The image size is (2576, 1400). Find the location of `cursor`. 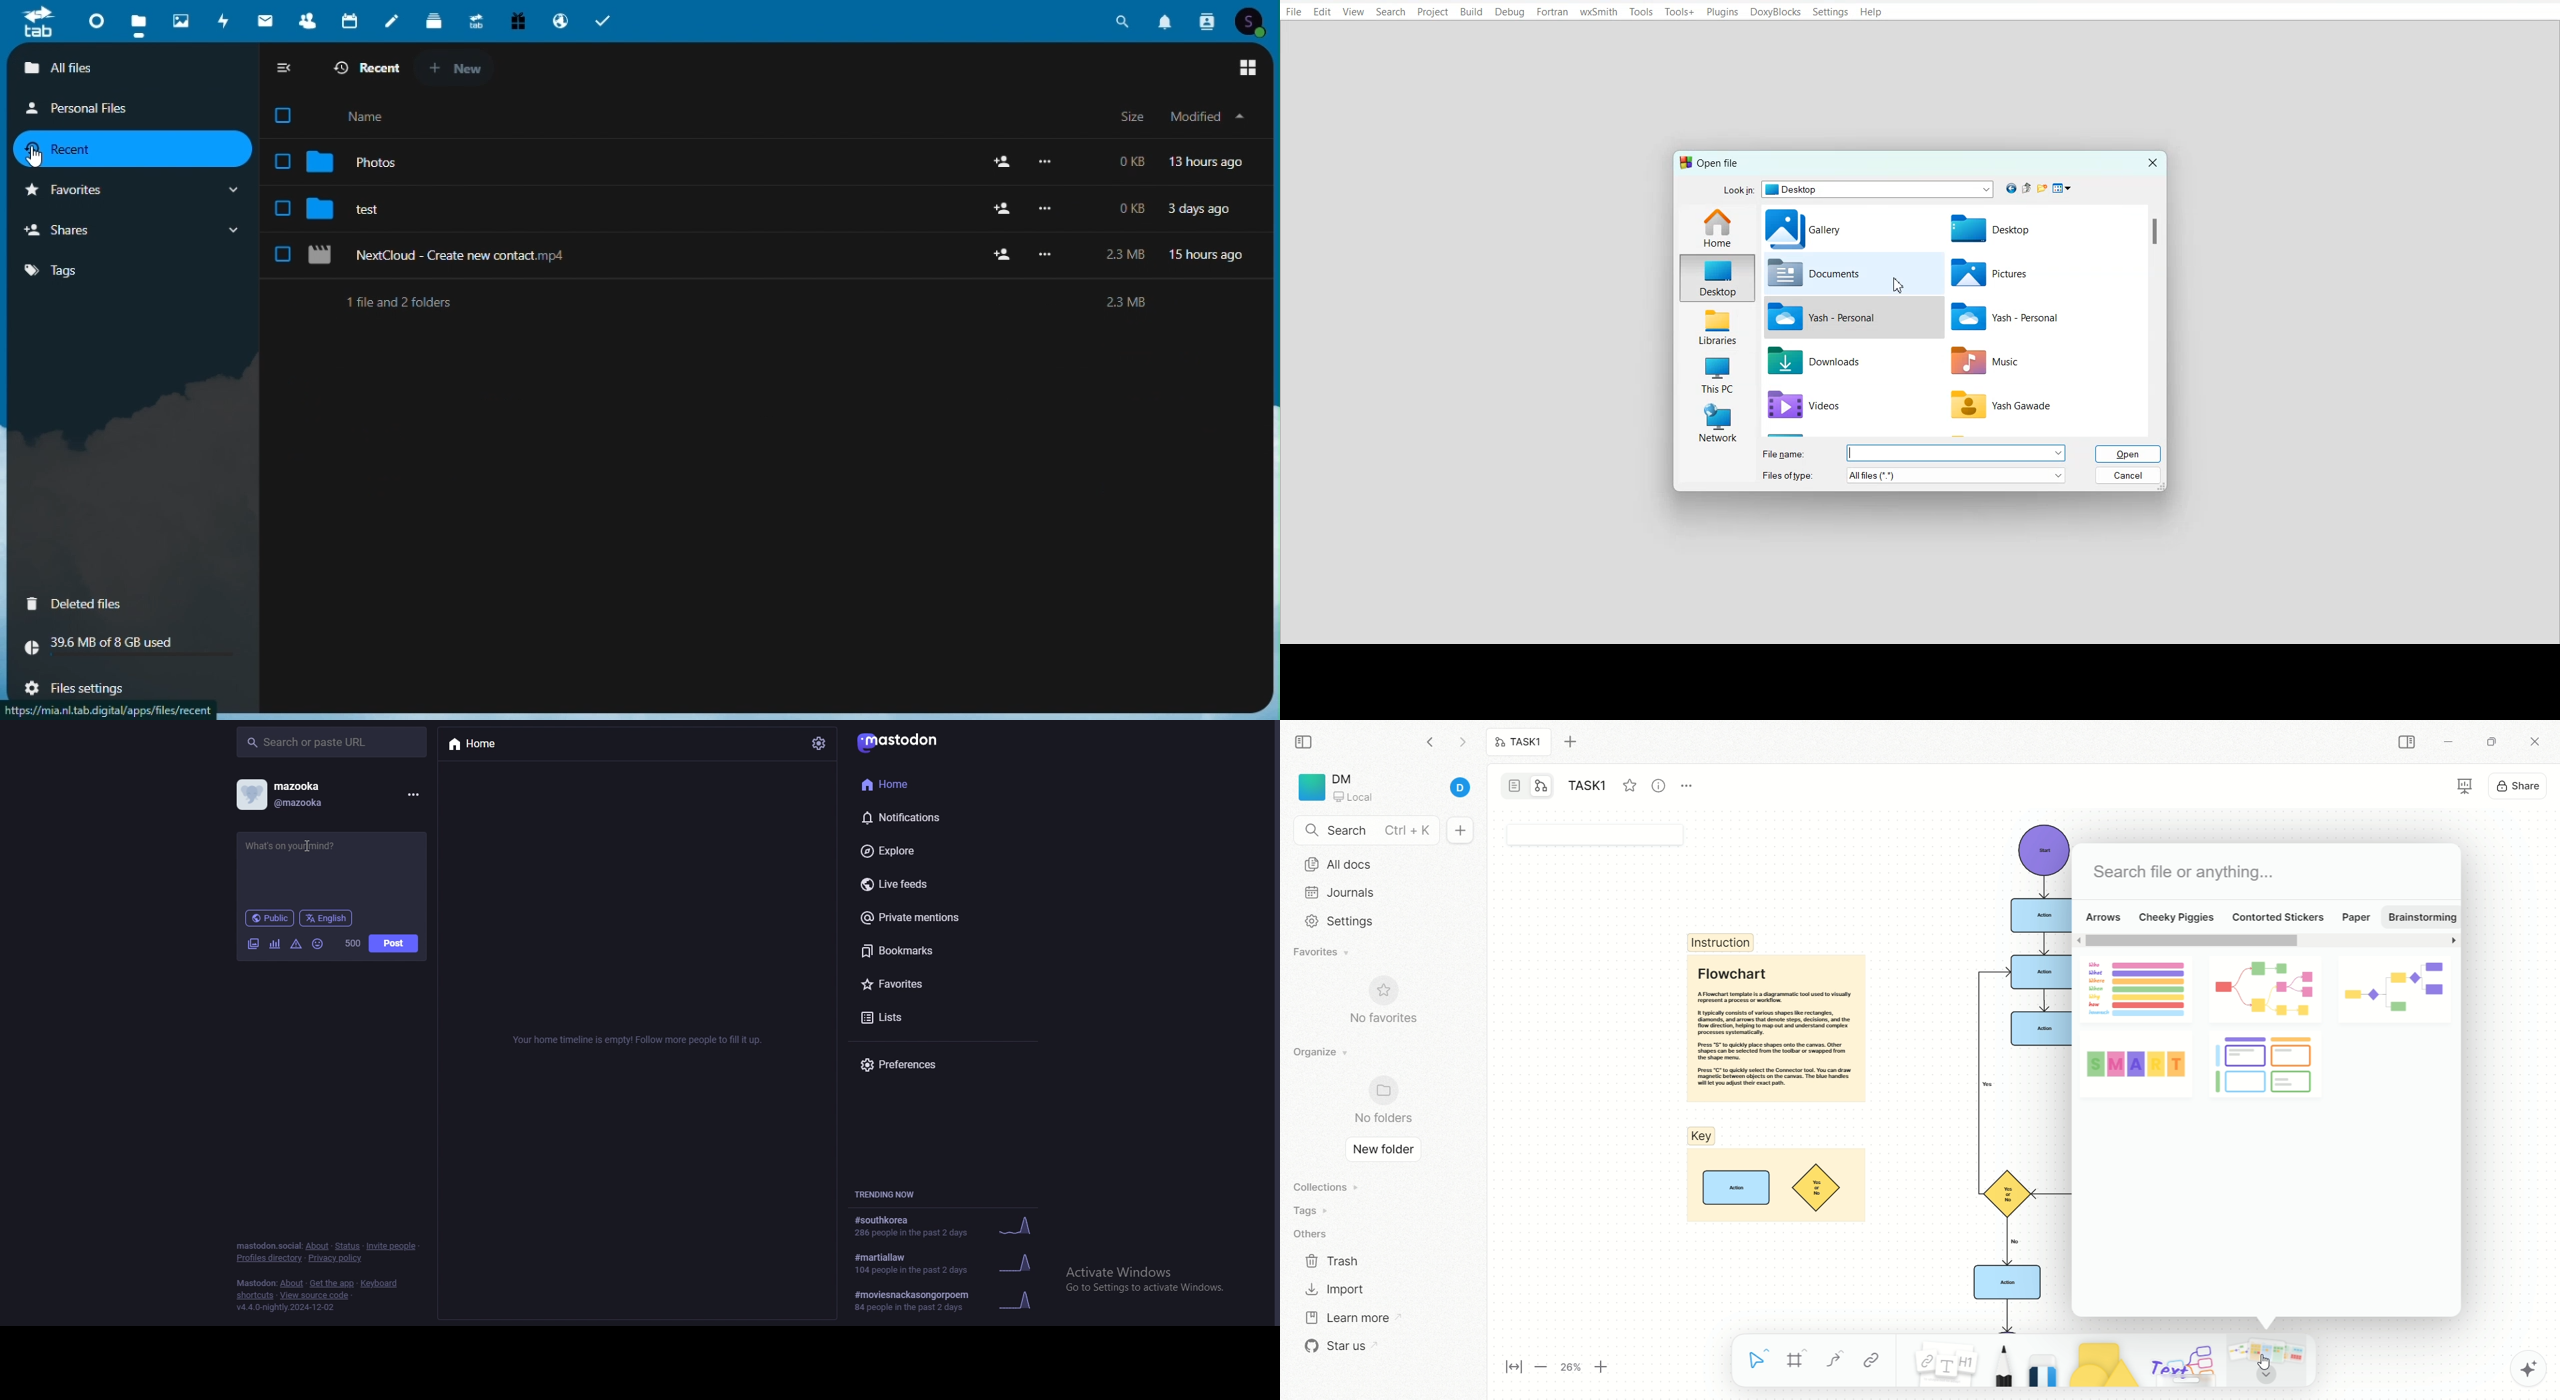

cursor is located at coordinates (1900, 284).